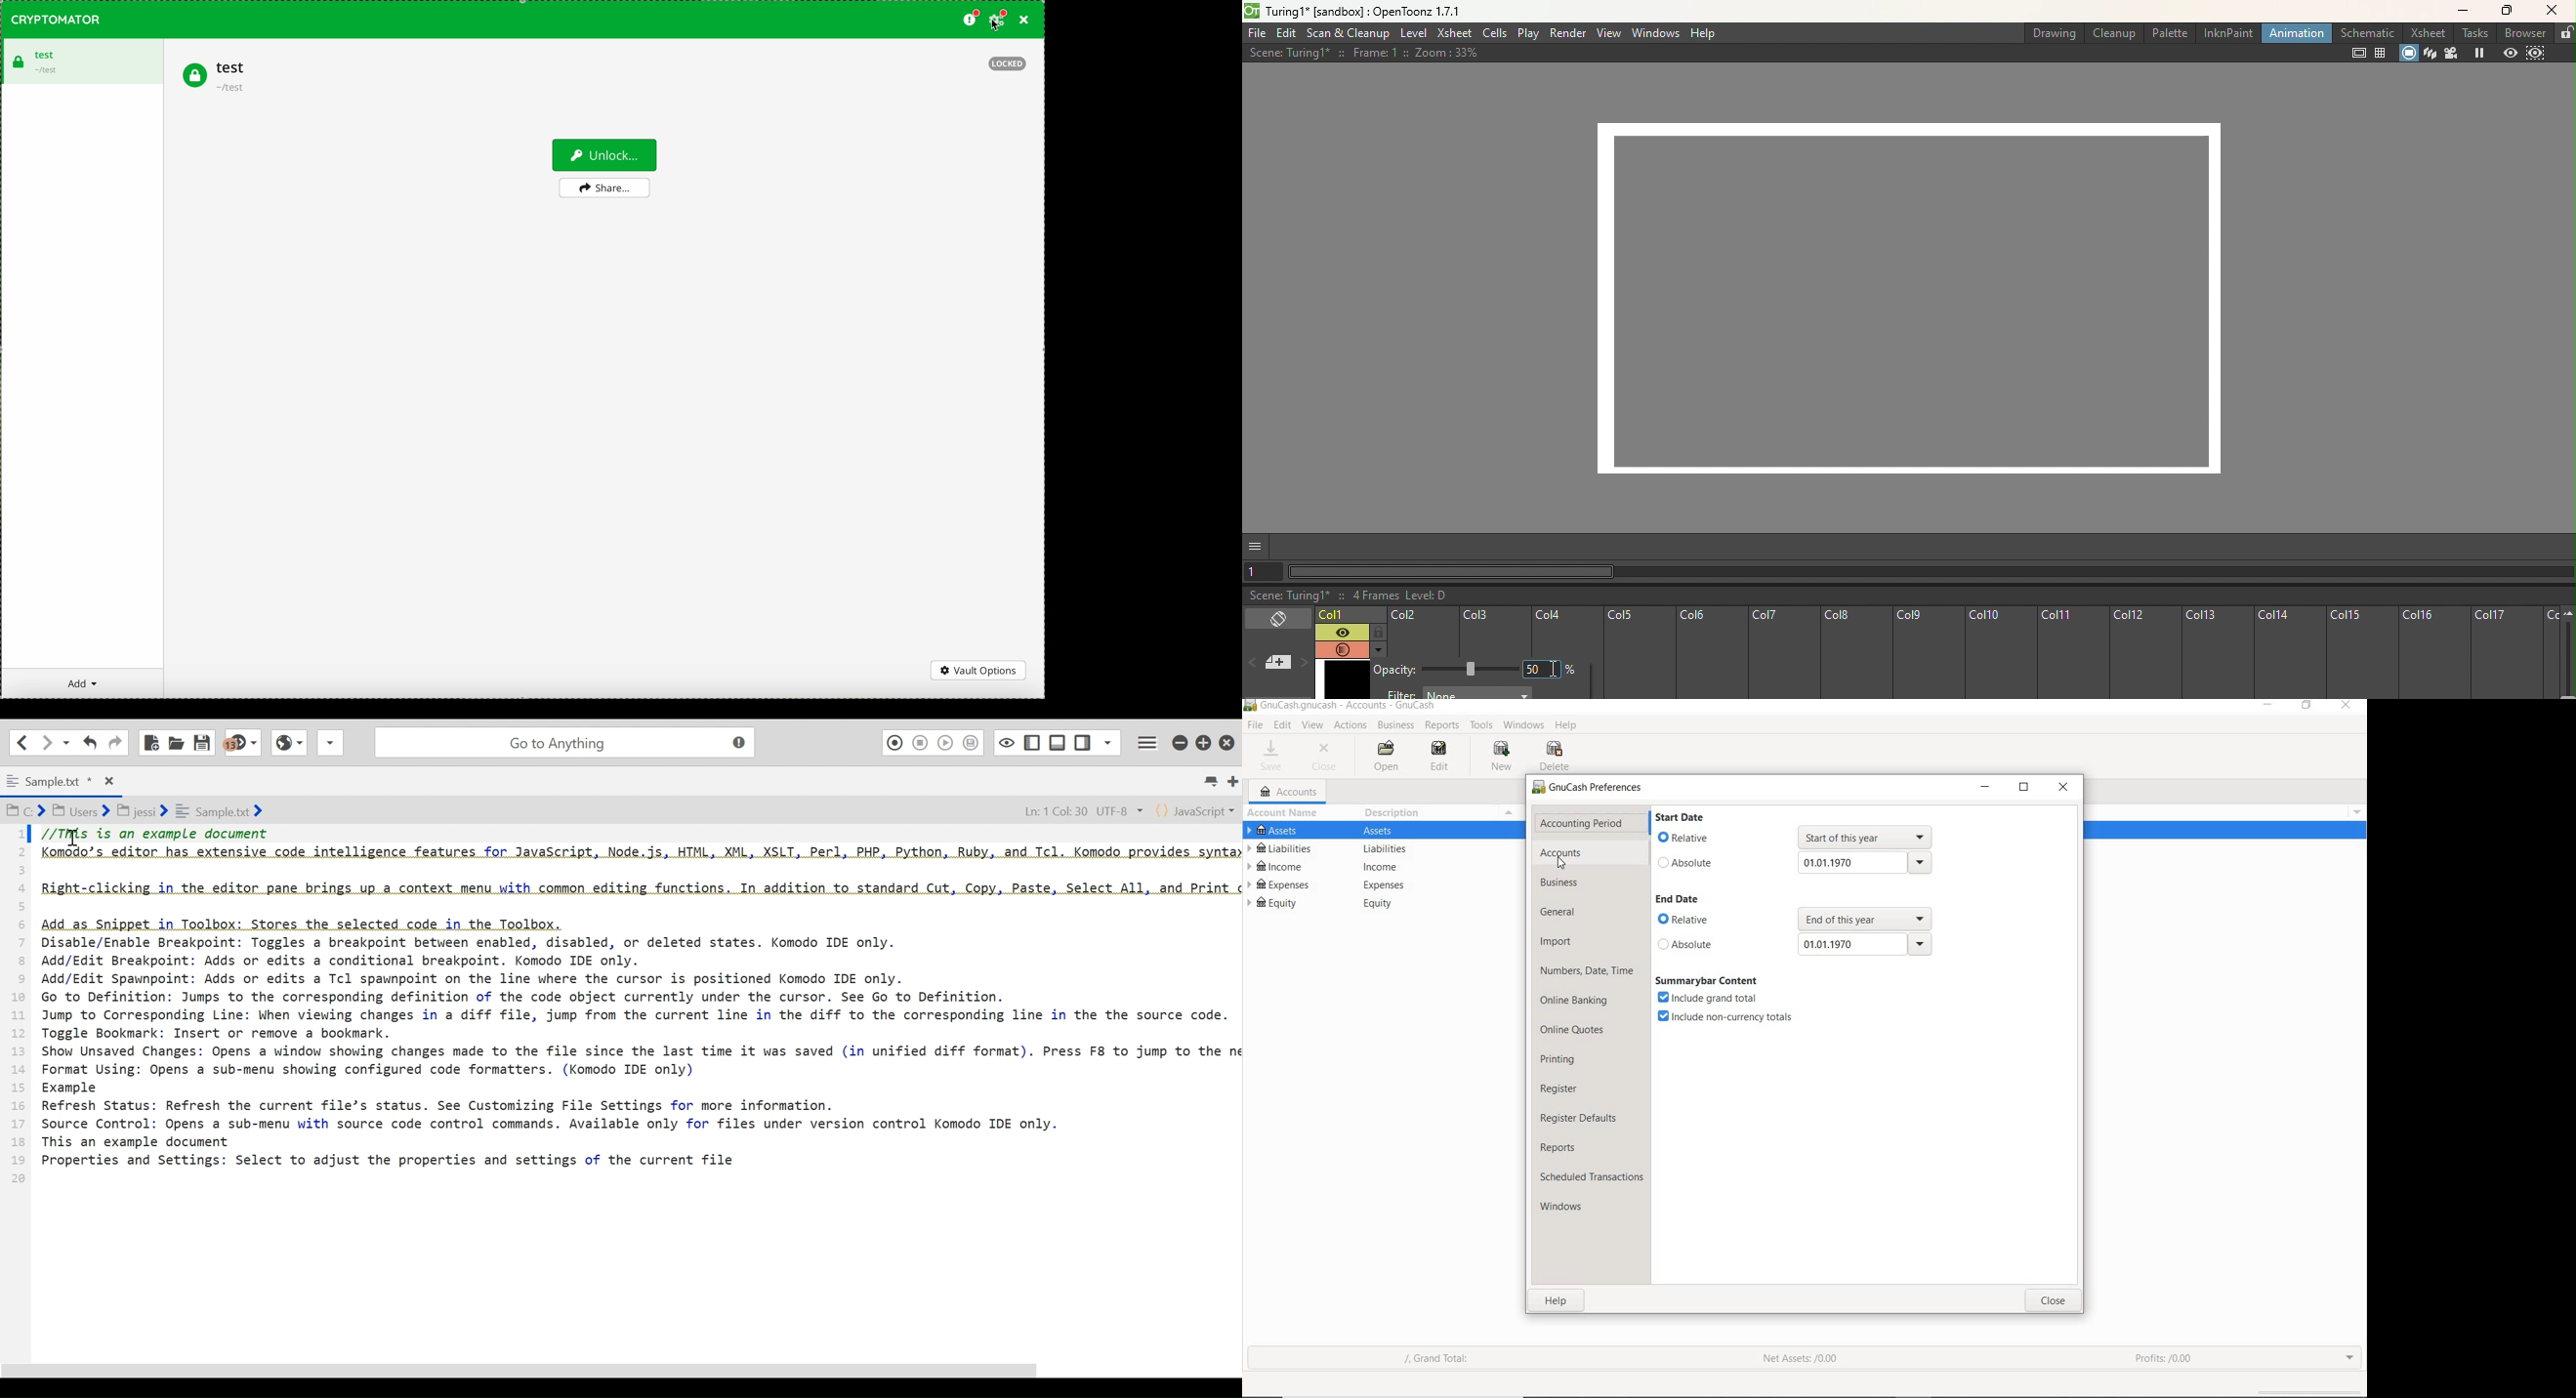 The width and height of the screenshot is (2576, 1400). What do you see at coordinates (1285, 848) in the screenshot?
I see `LIABILITIES` at bounding box center [1285, 848].